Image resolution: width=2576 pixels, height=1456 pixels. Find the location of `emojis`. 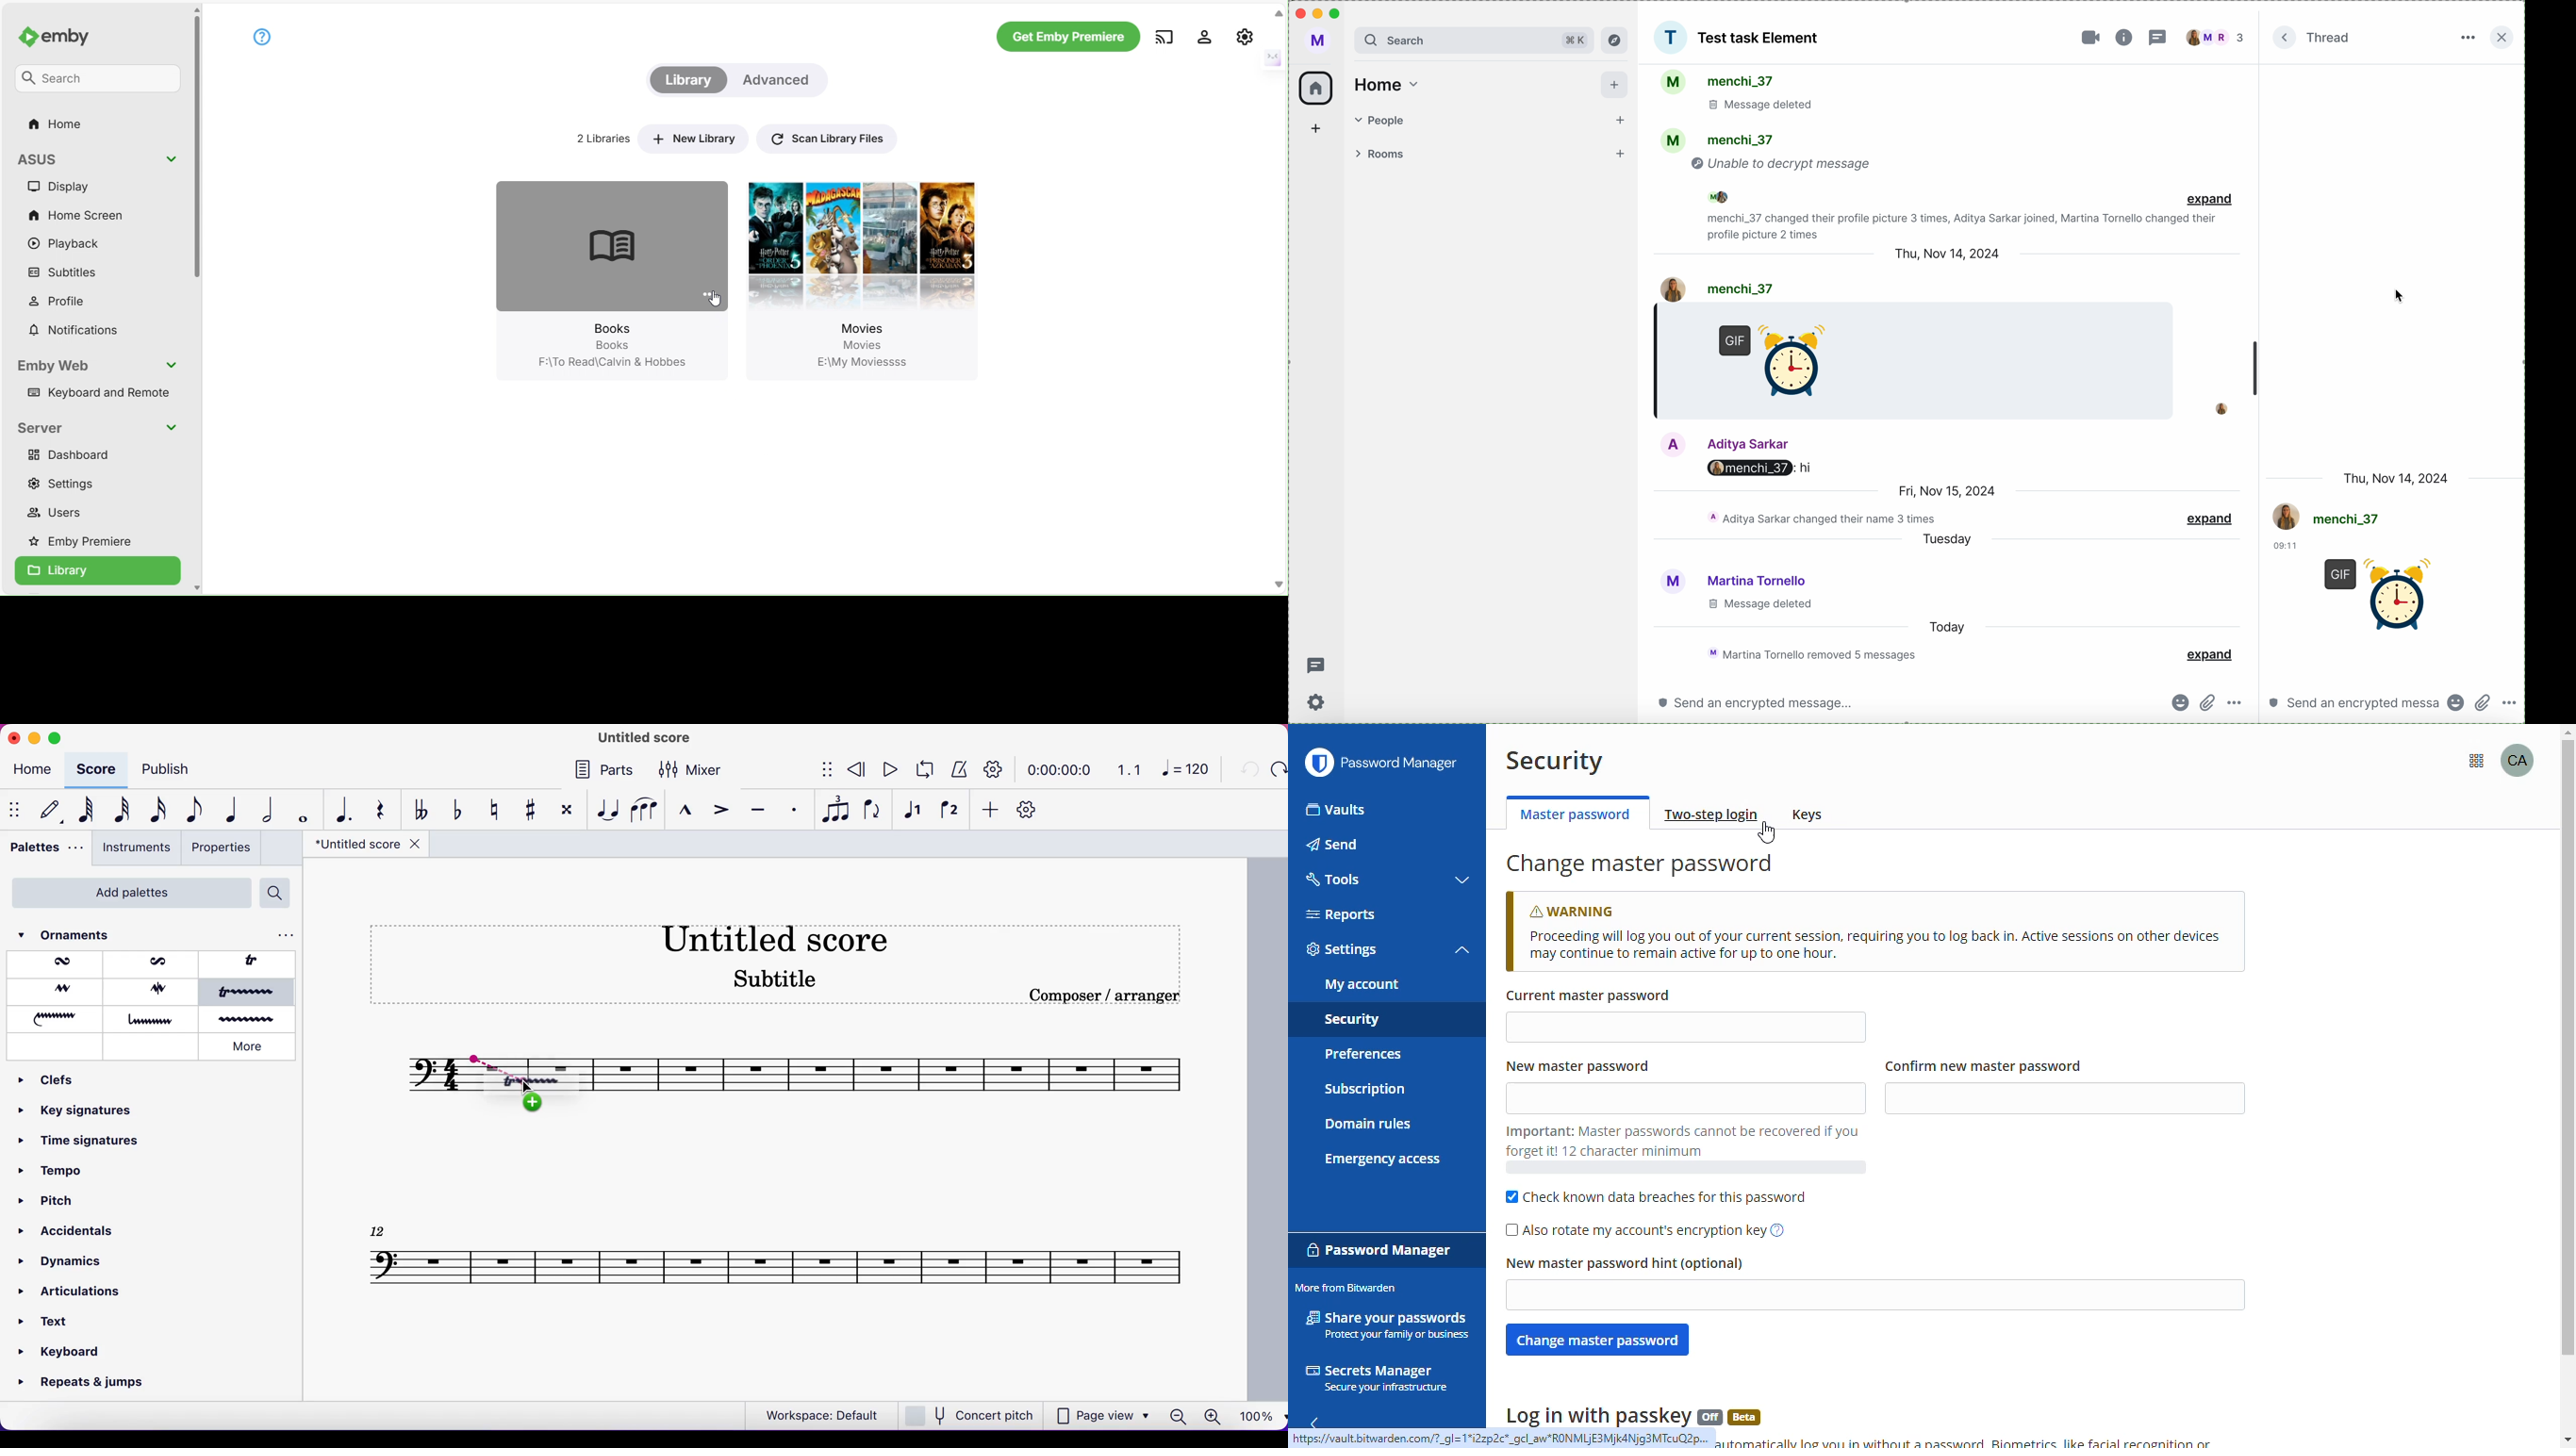

emojis is located at coordinates (2457, 706).